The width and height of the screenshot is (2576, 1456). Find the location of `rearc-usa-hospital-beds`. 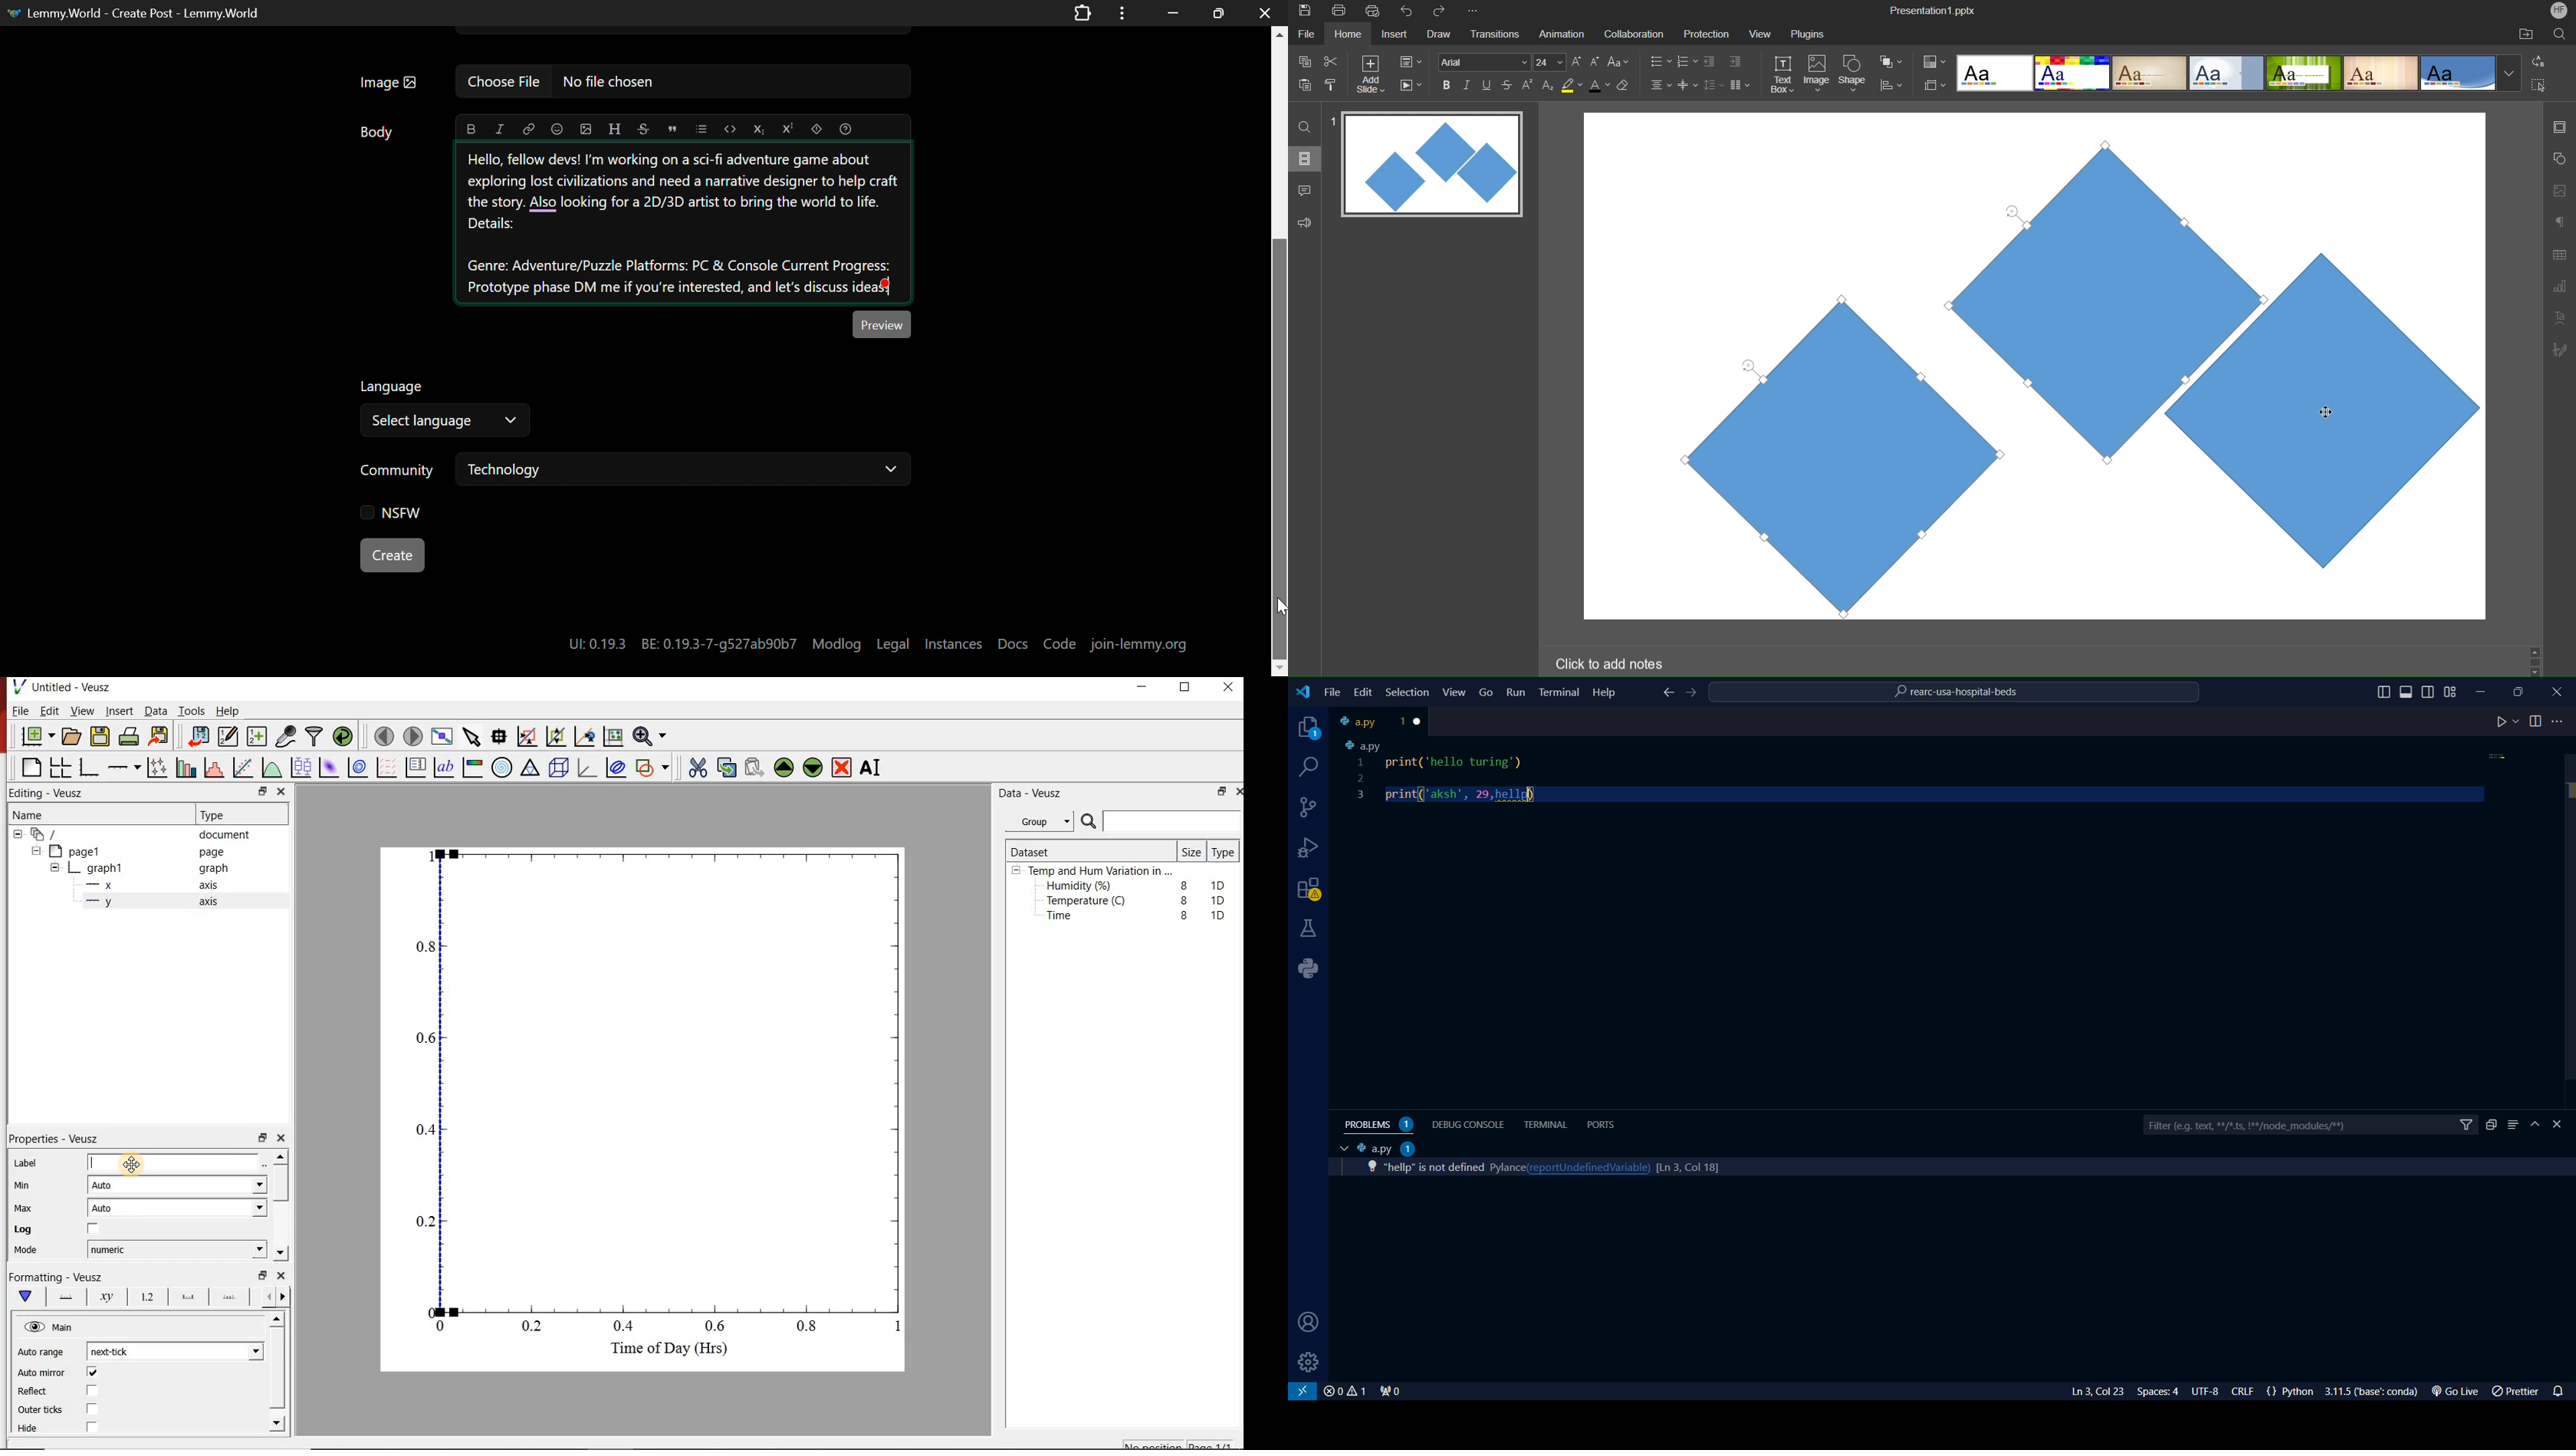

rearc-usa-hospital-beds is located at coordinates (1955, 694).